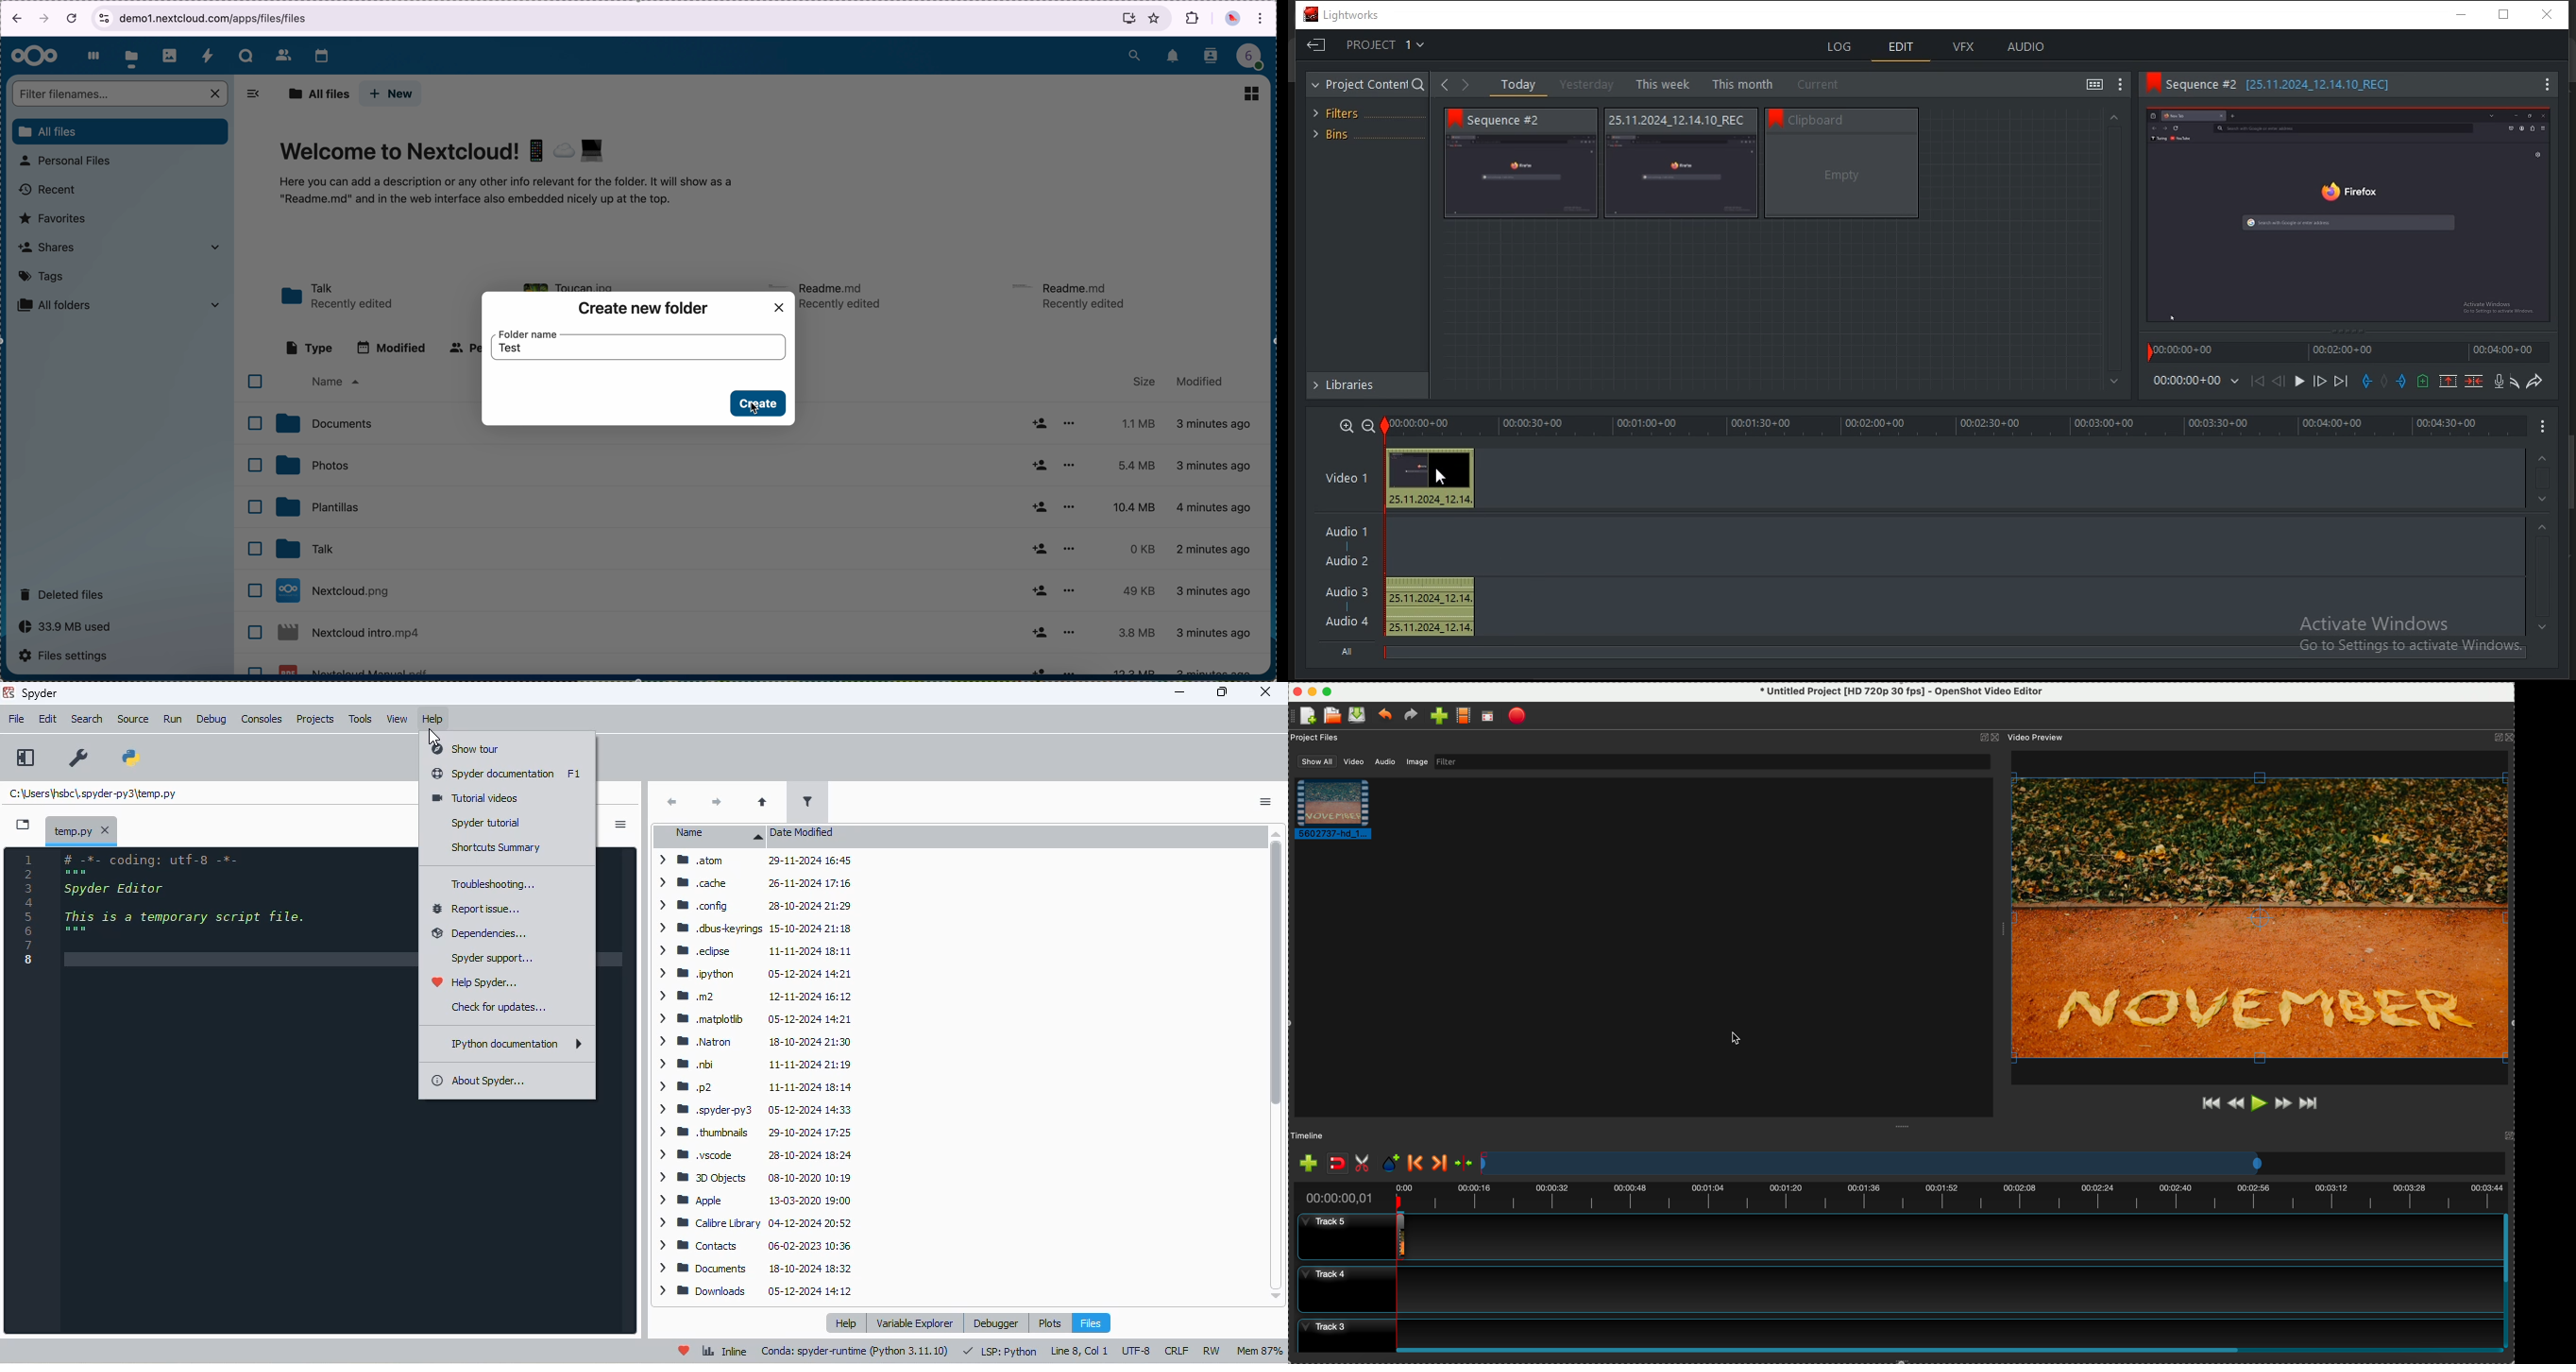  I want to click on dashboard, so click(91, 56).